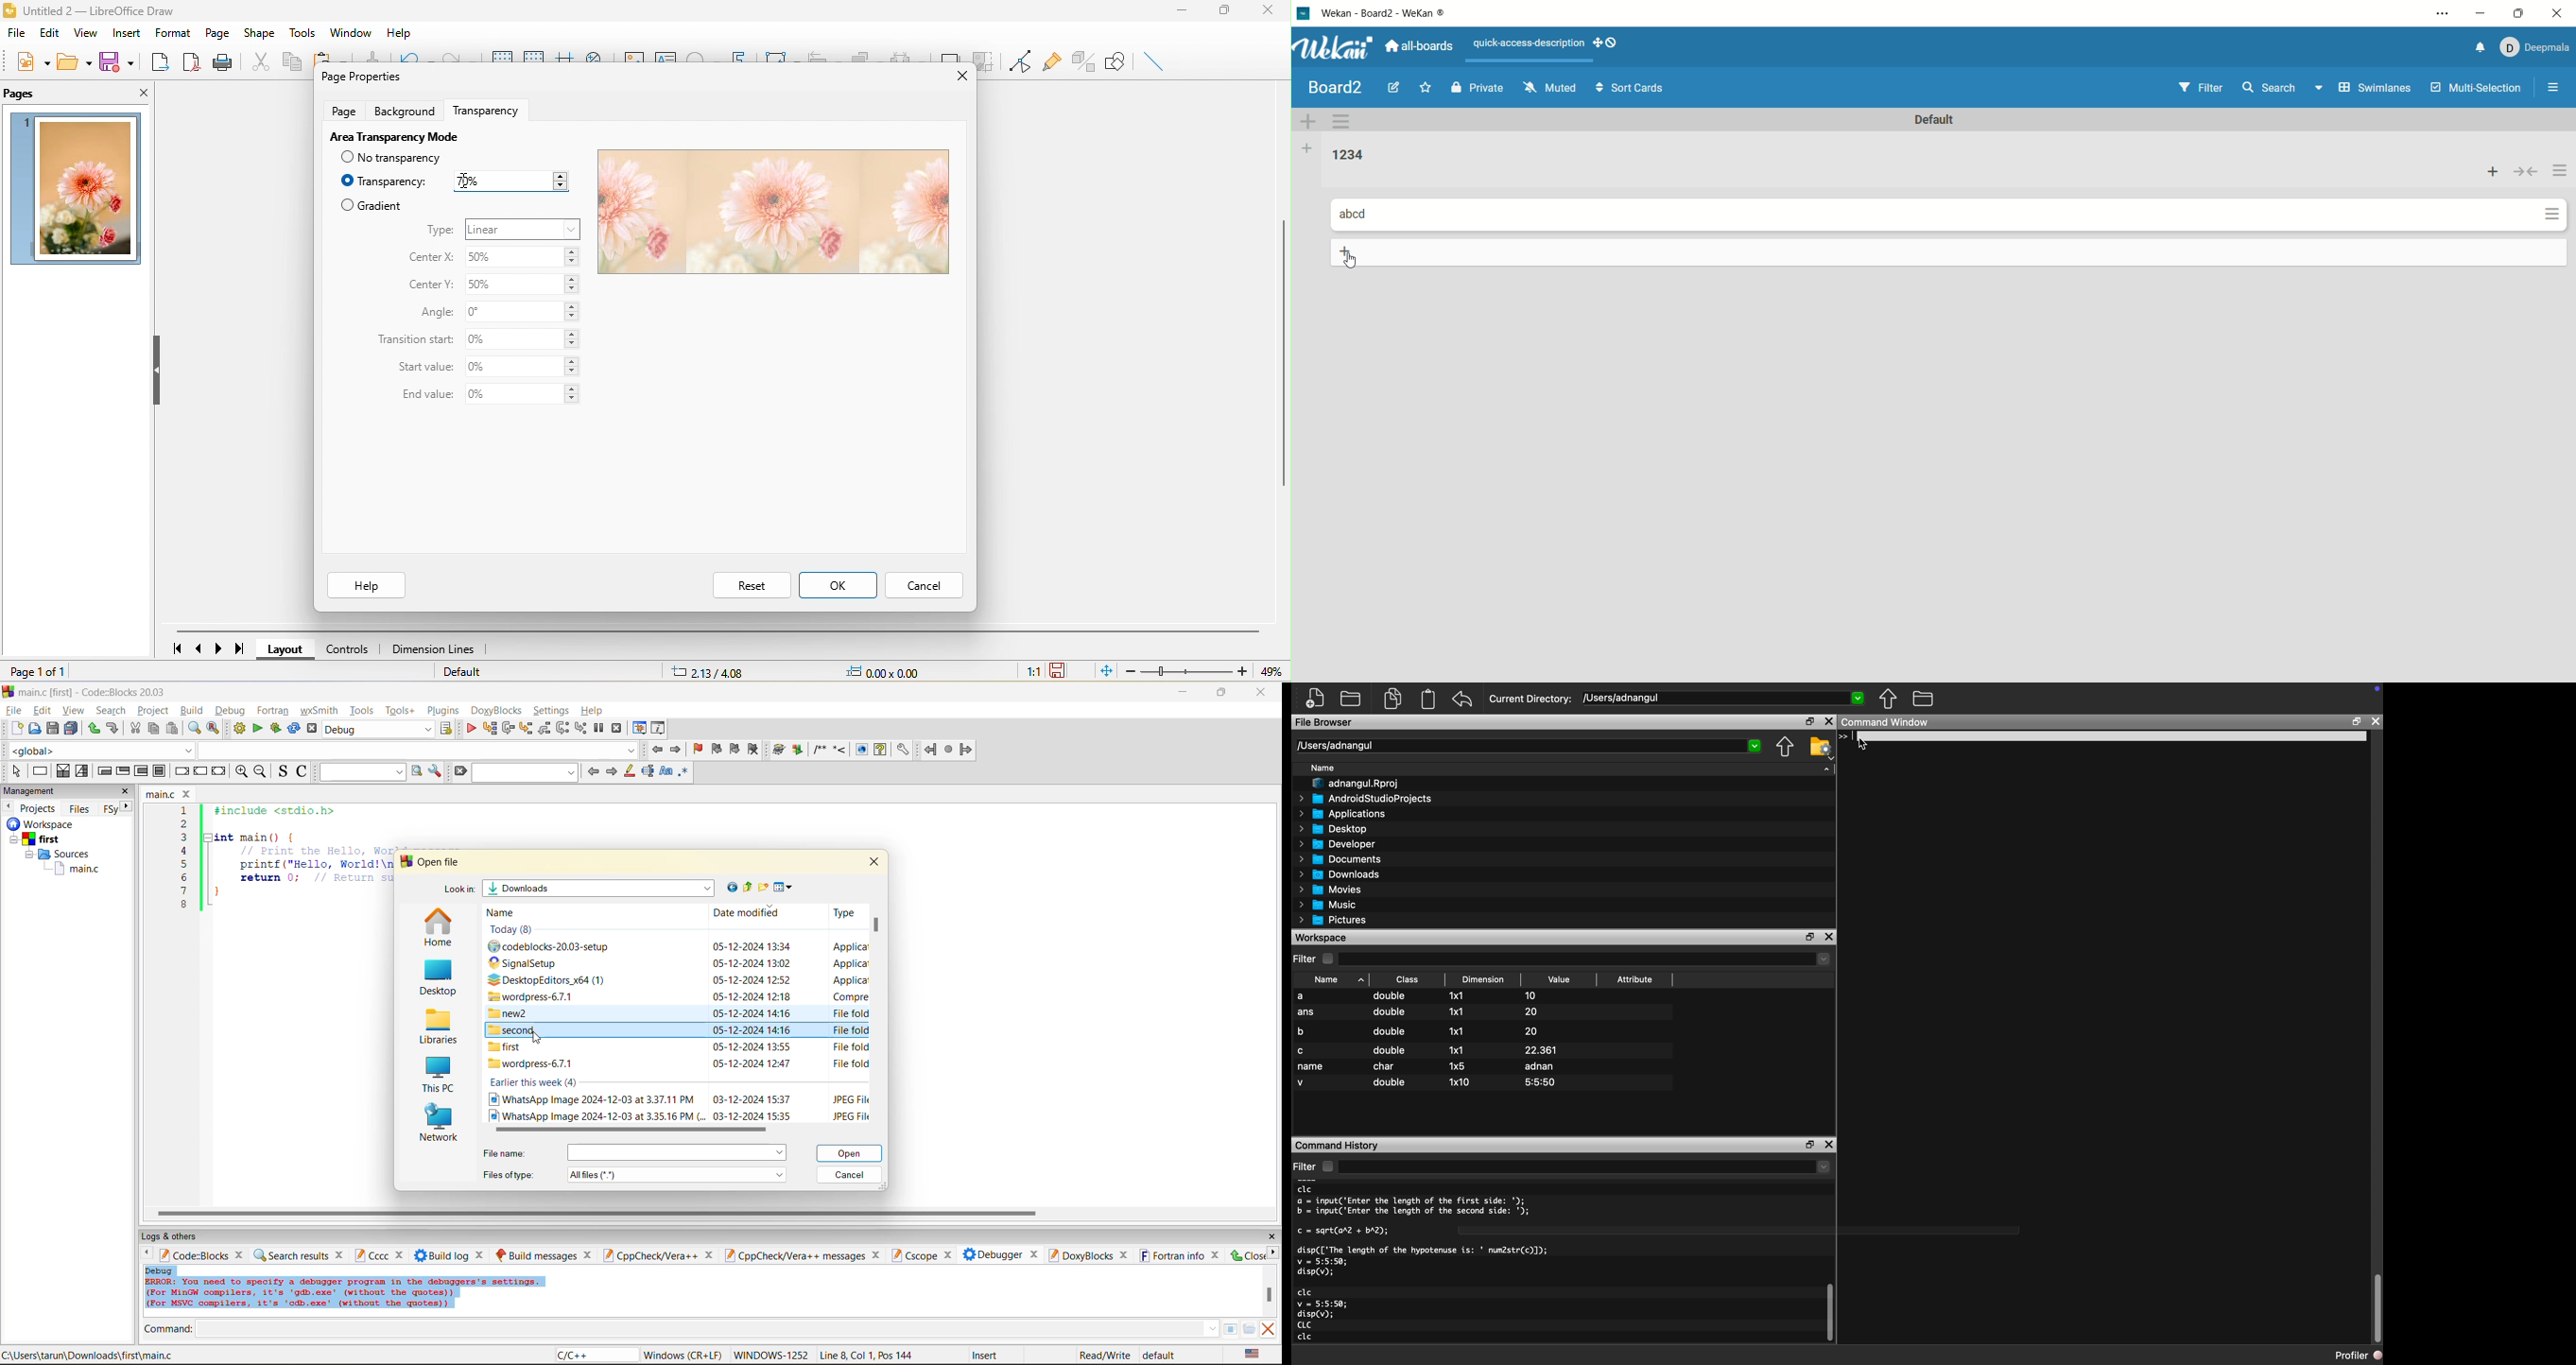 The width and height of the screenshot is (2576, 1372). What do you see at coordinates (96, 12) in the screenshot?
I see `title` at bounding box center [96, 12].